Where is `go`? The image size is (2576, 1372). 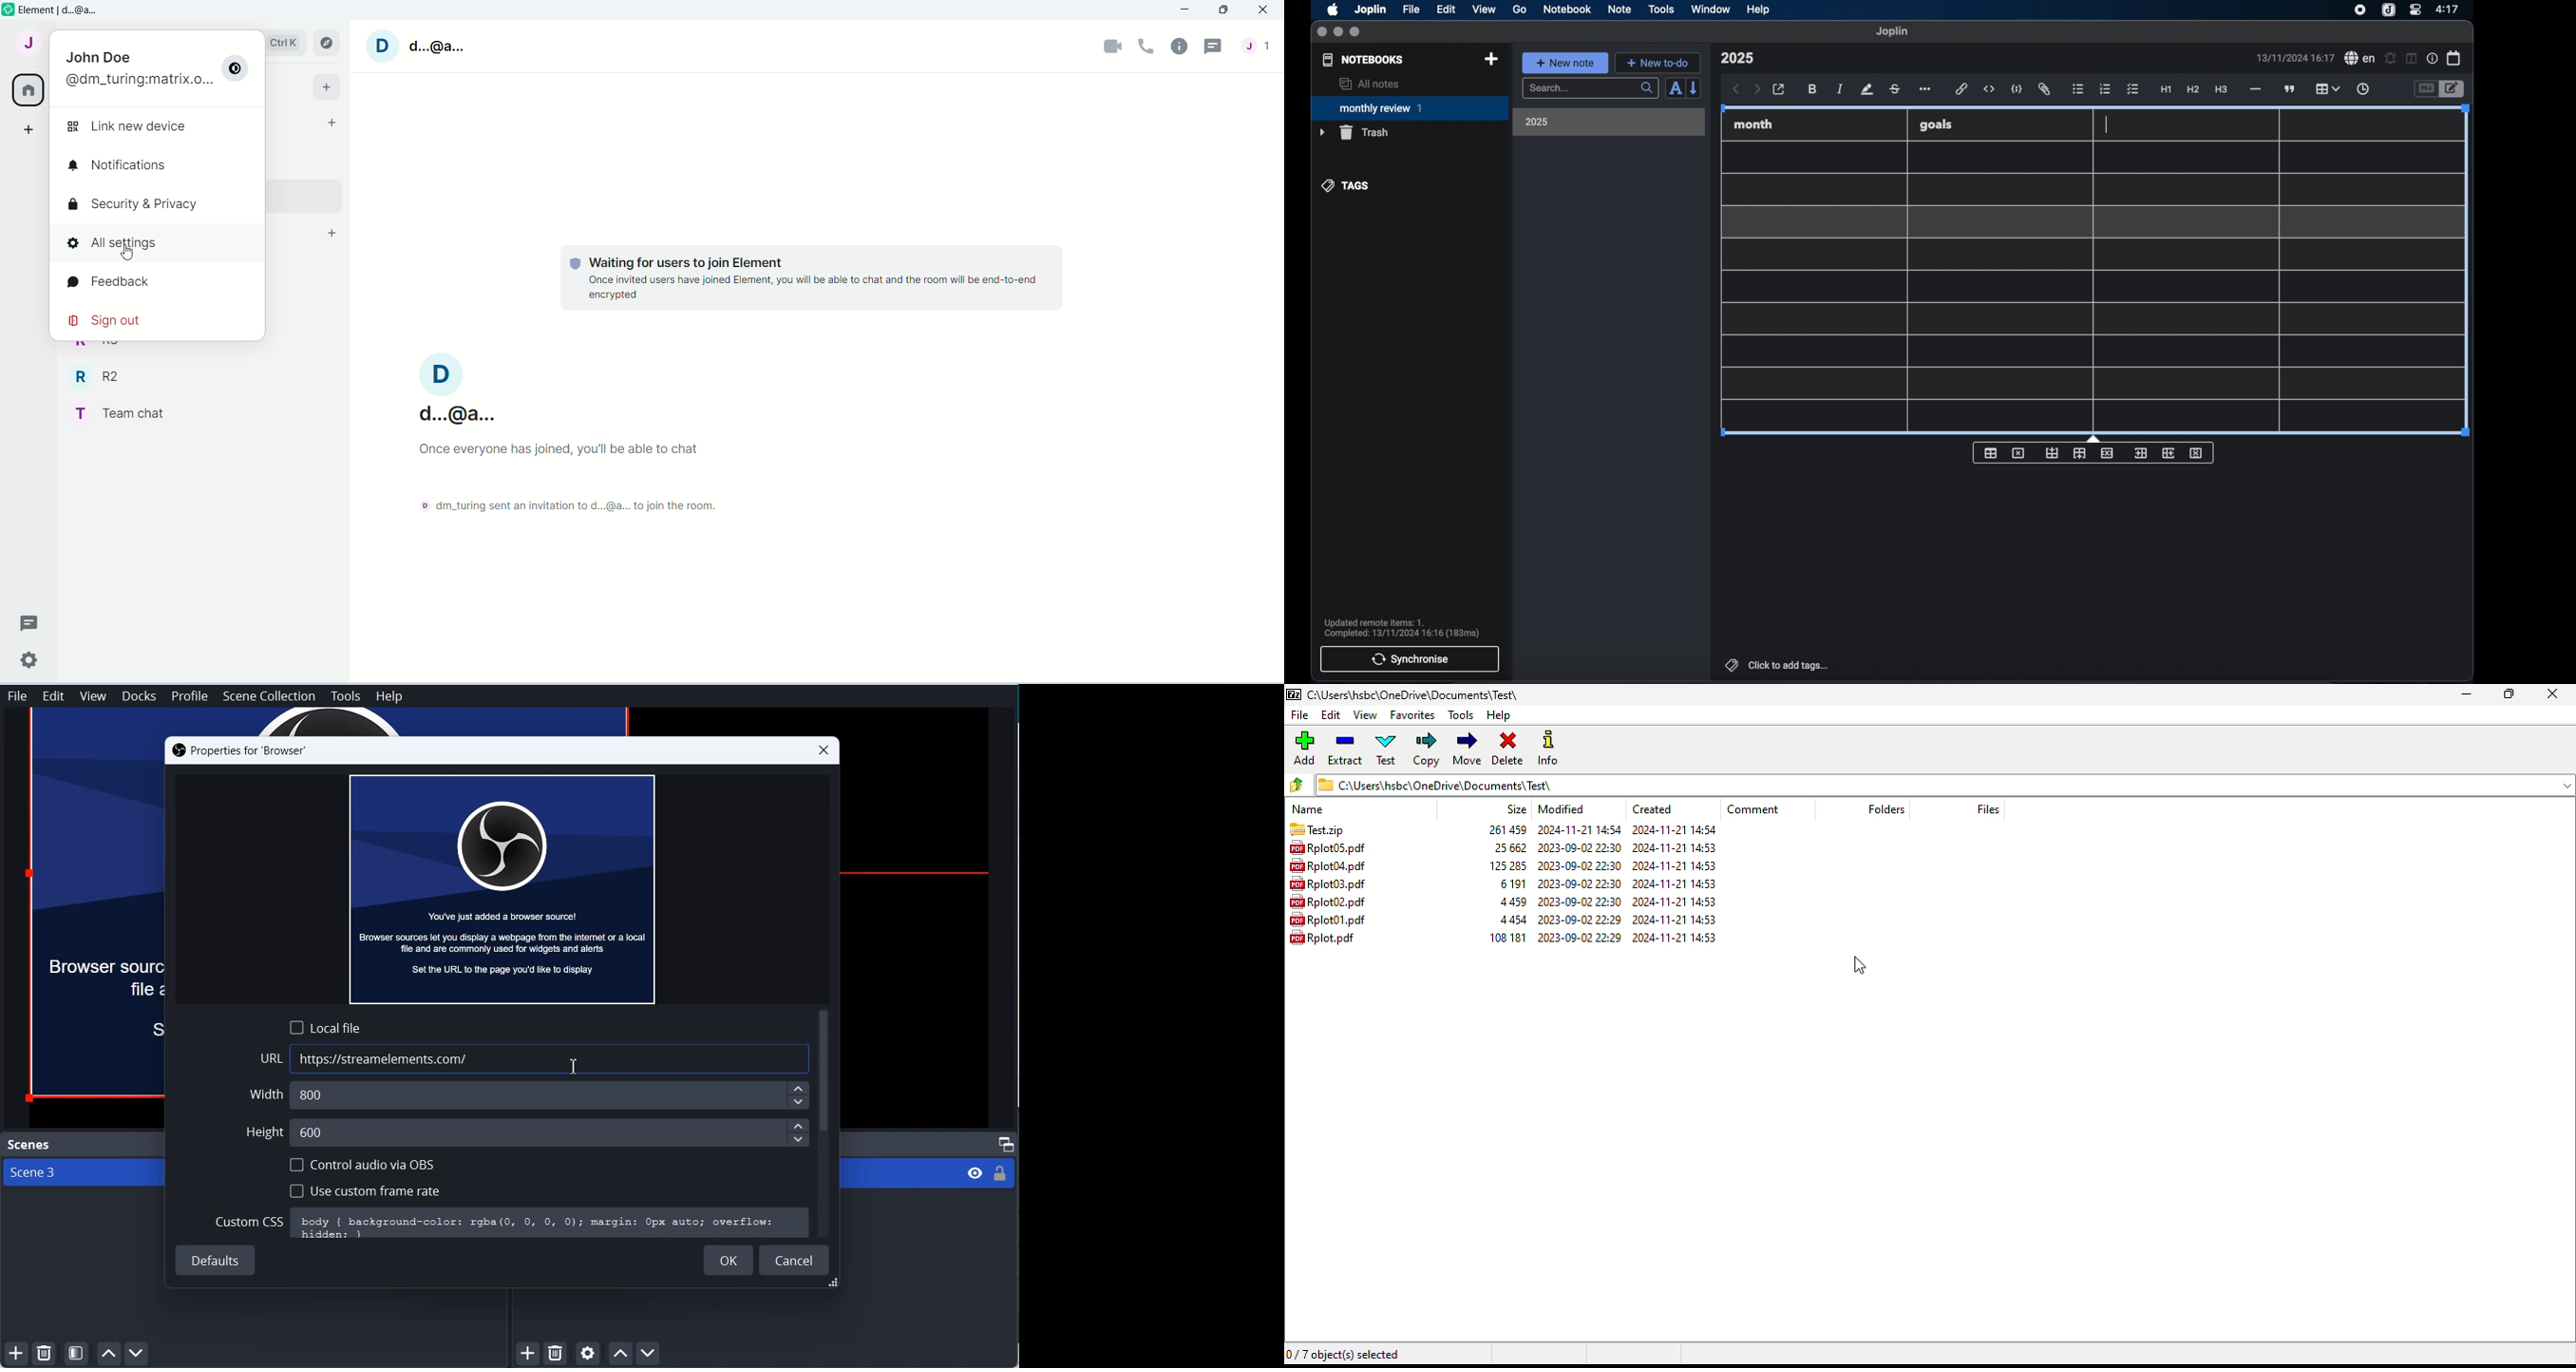
go is located at coordinates (1520, 9).